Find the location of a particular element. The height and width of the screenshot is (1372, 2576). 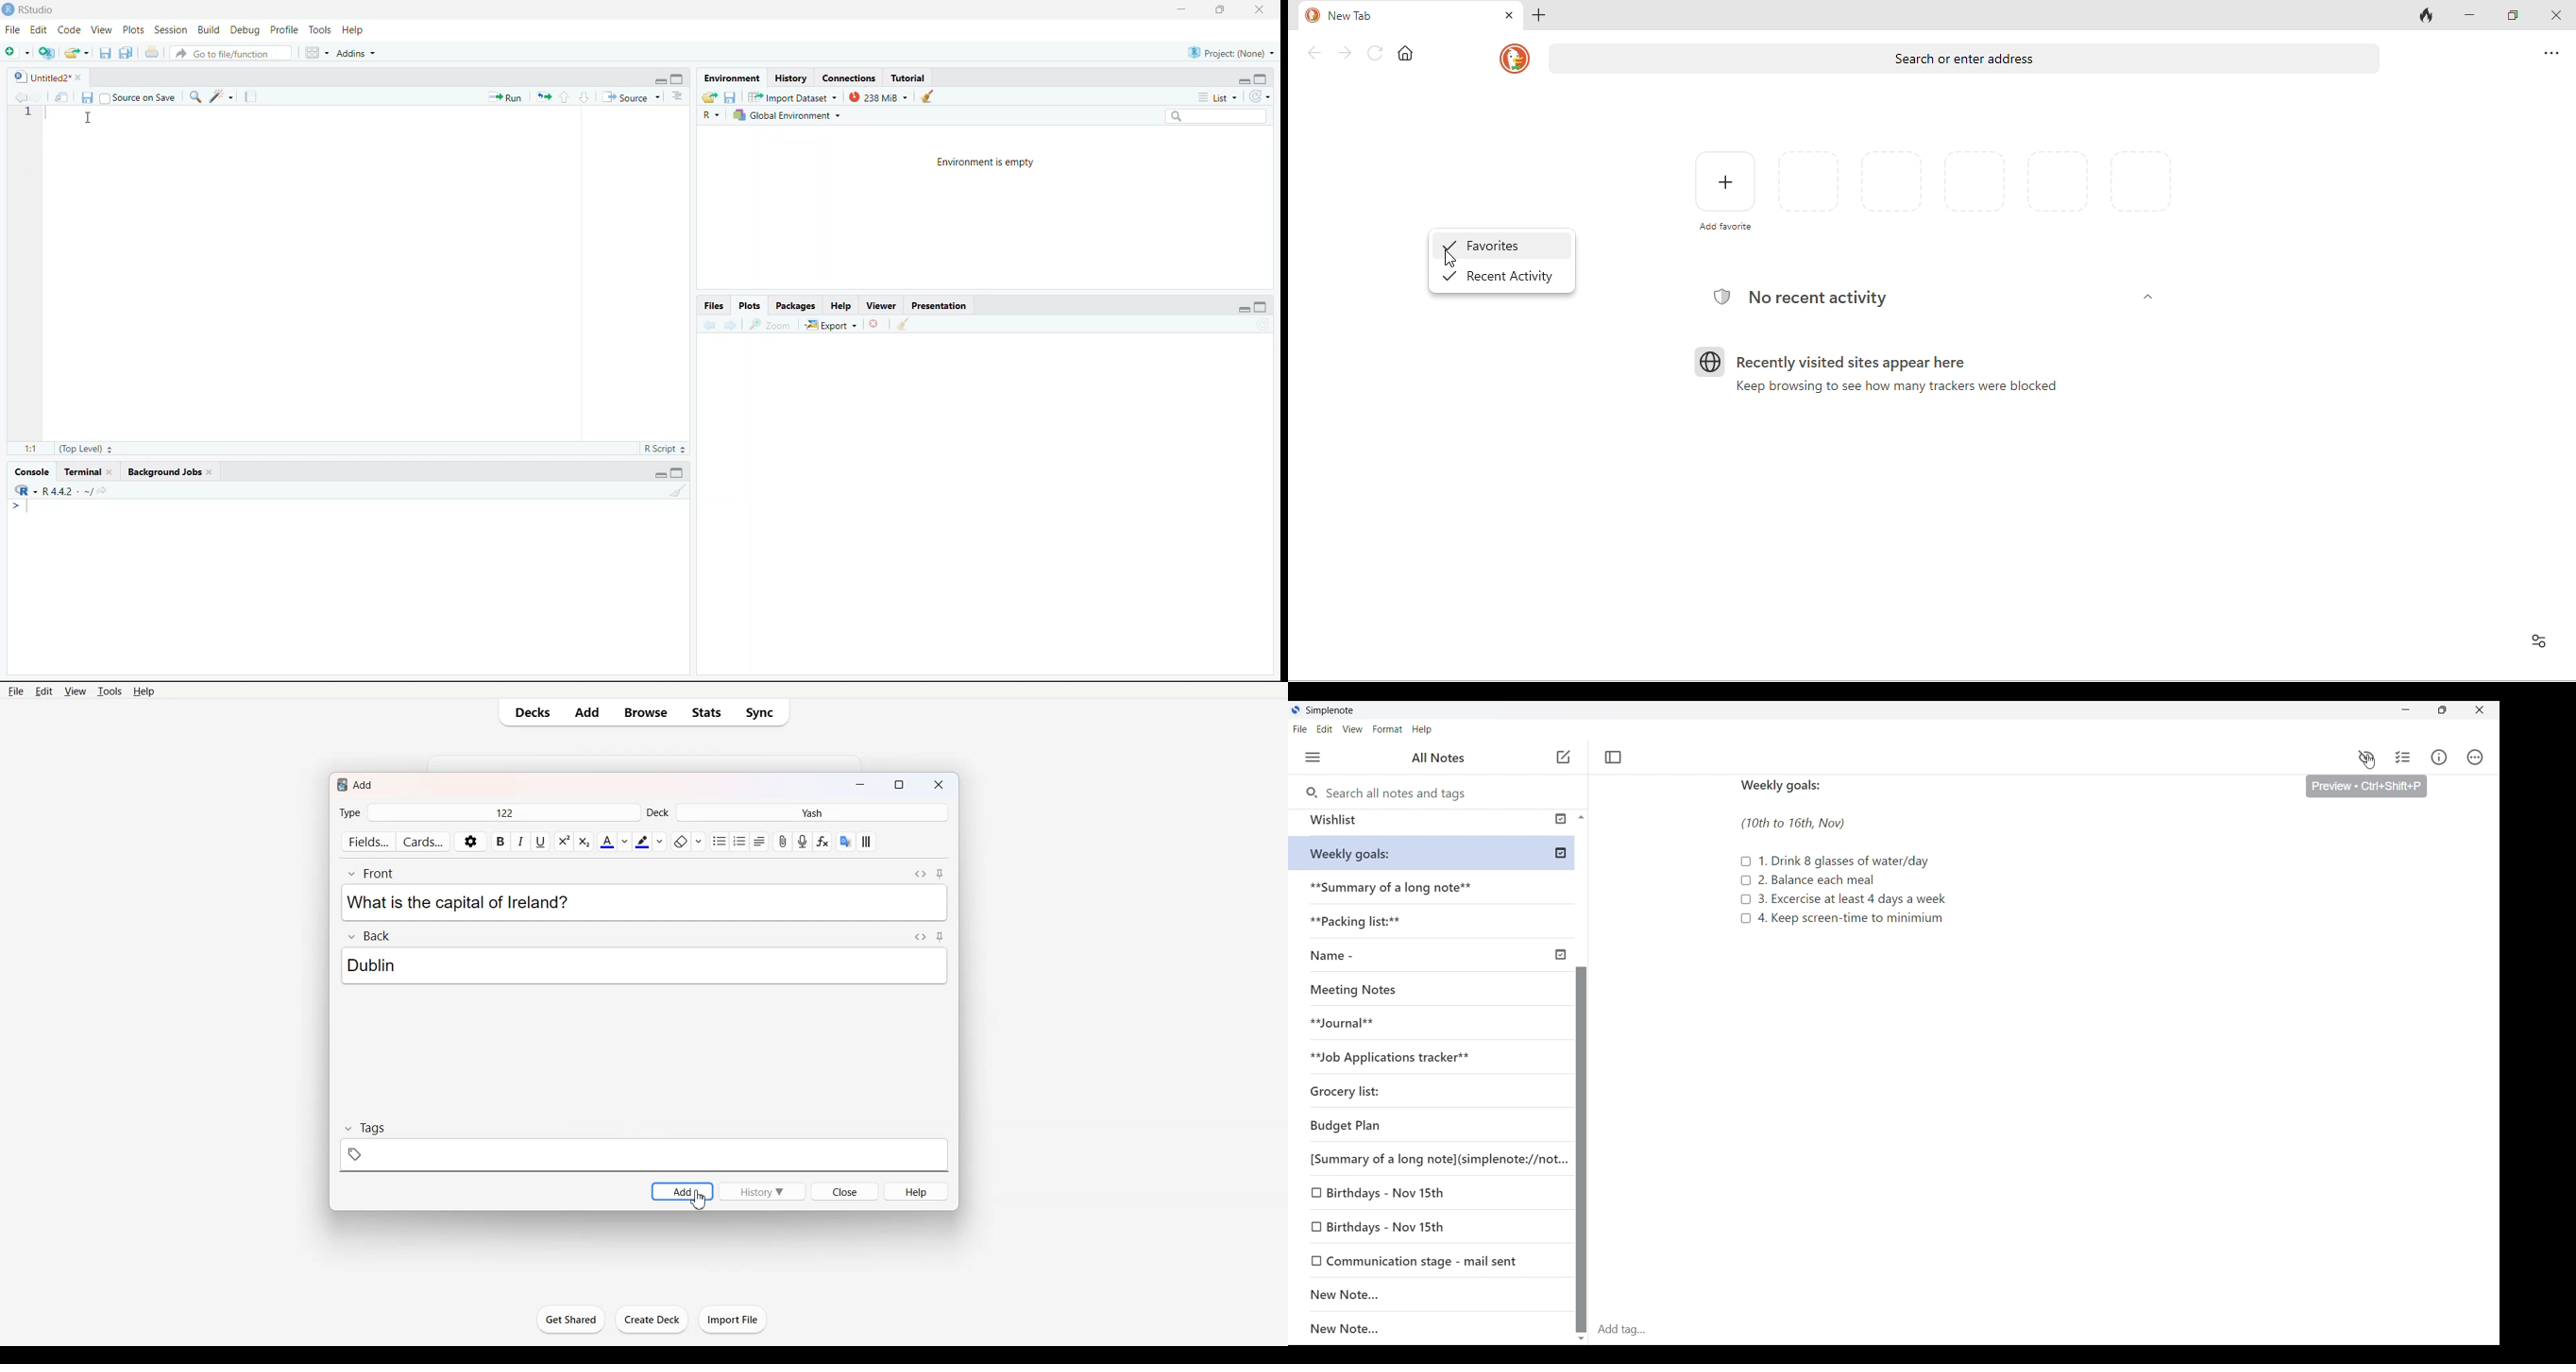

Debug is located at coordinates (247, 30).